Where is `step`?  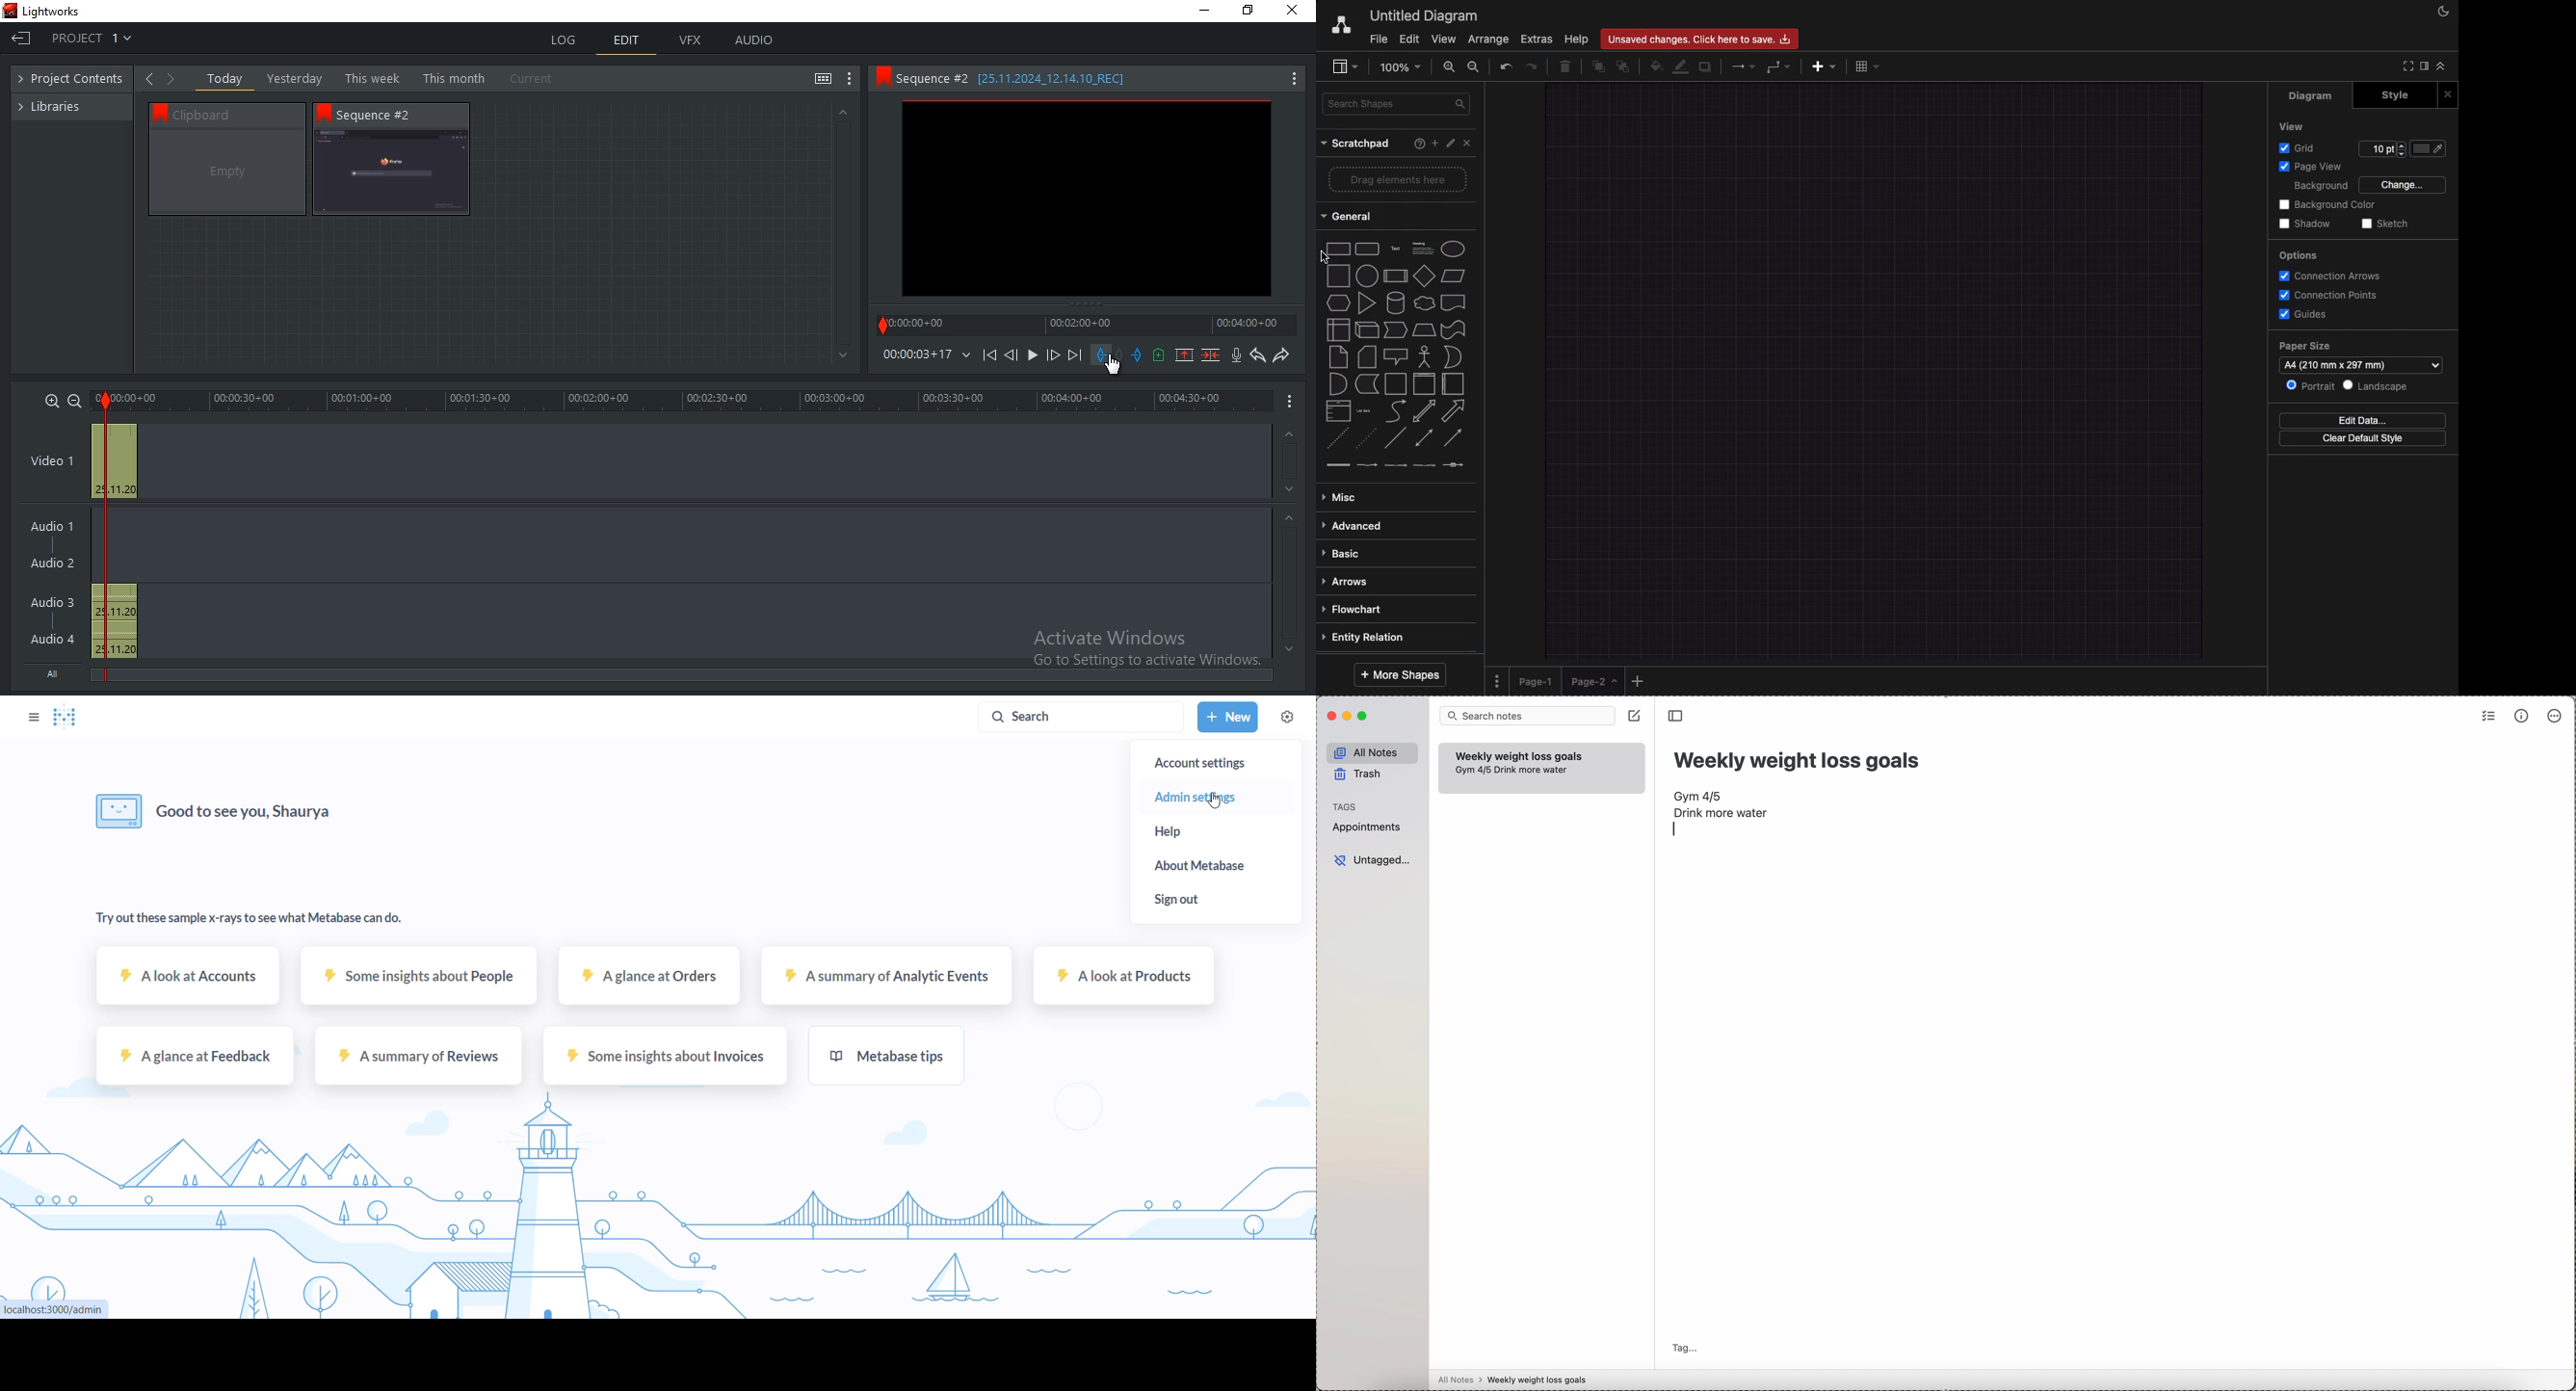
step is located at coordinates (1394, 329).